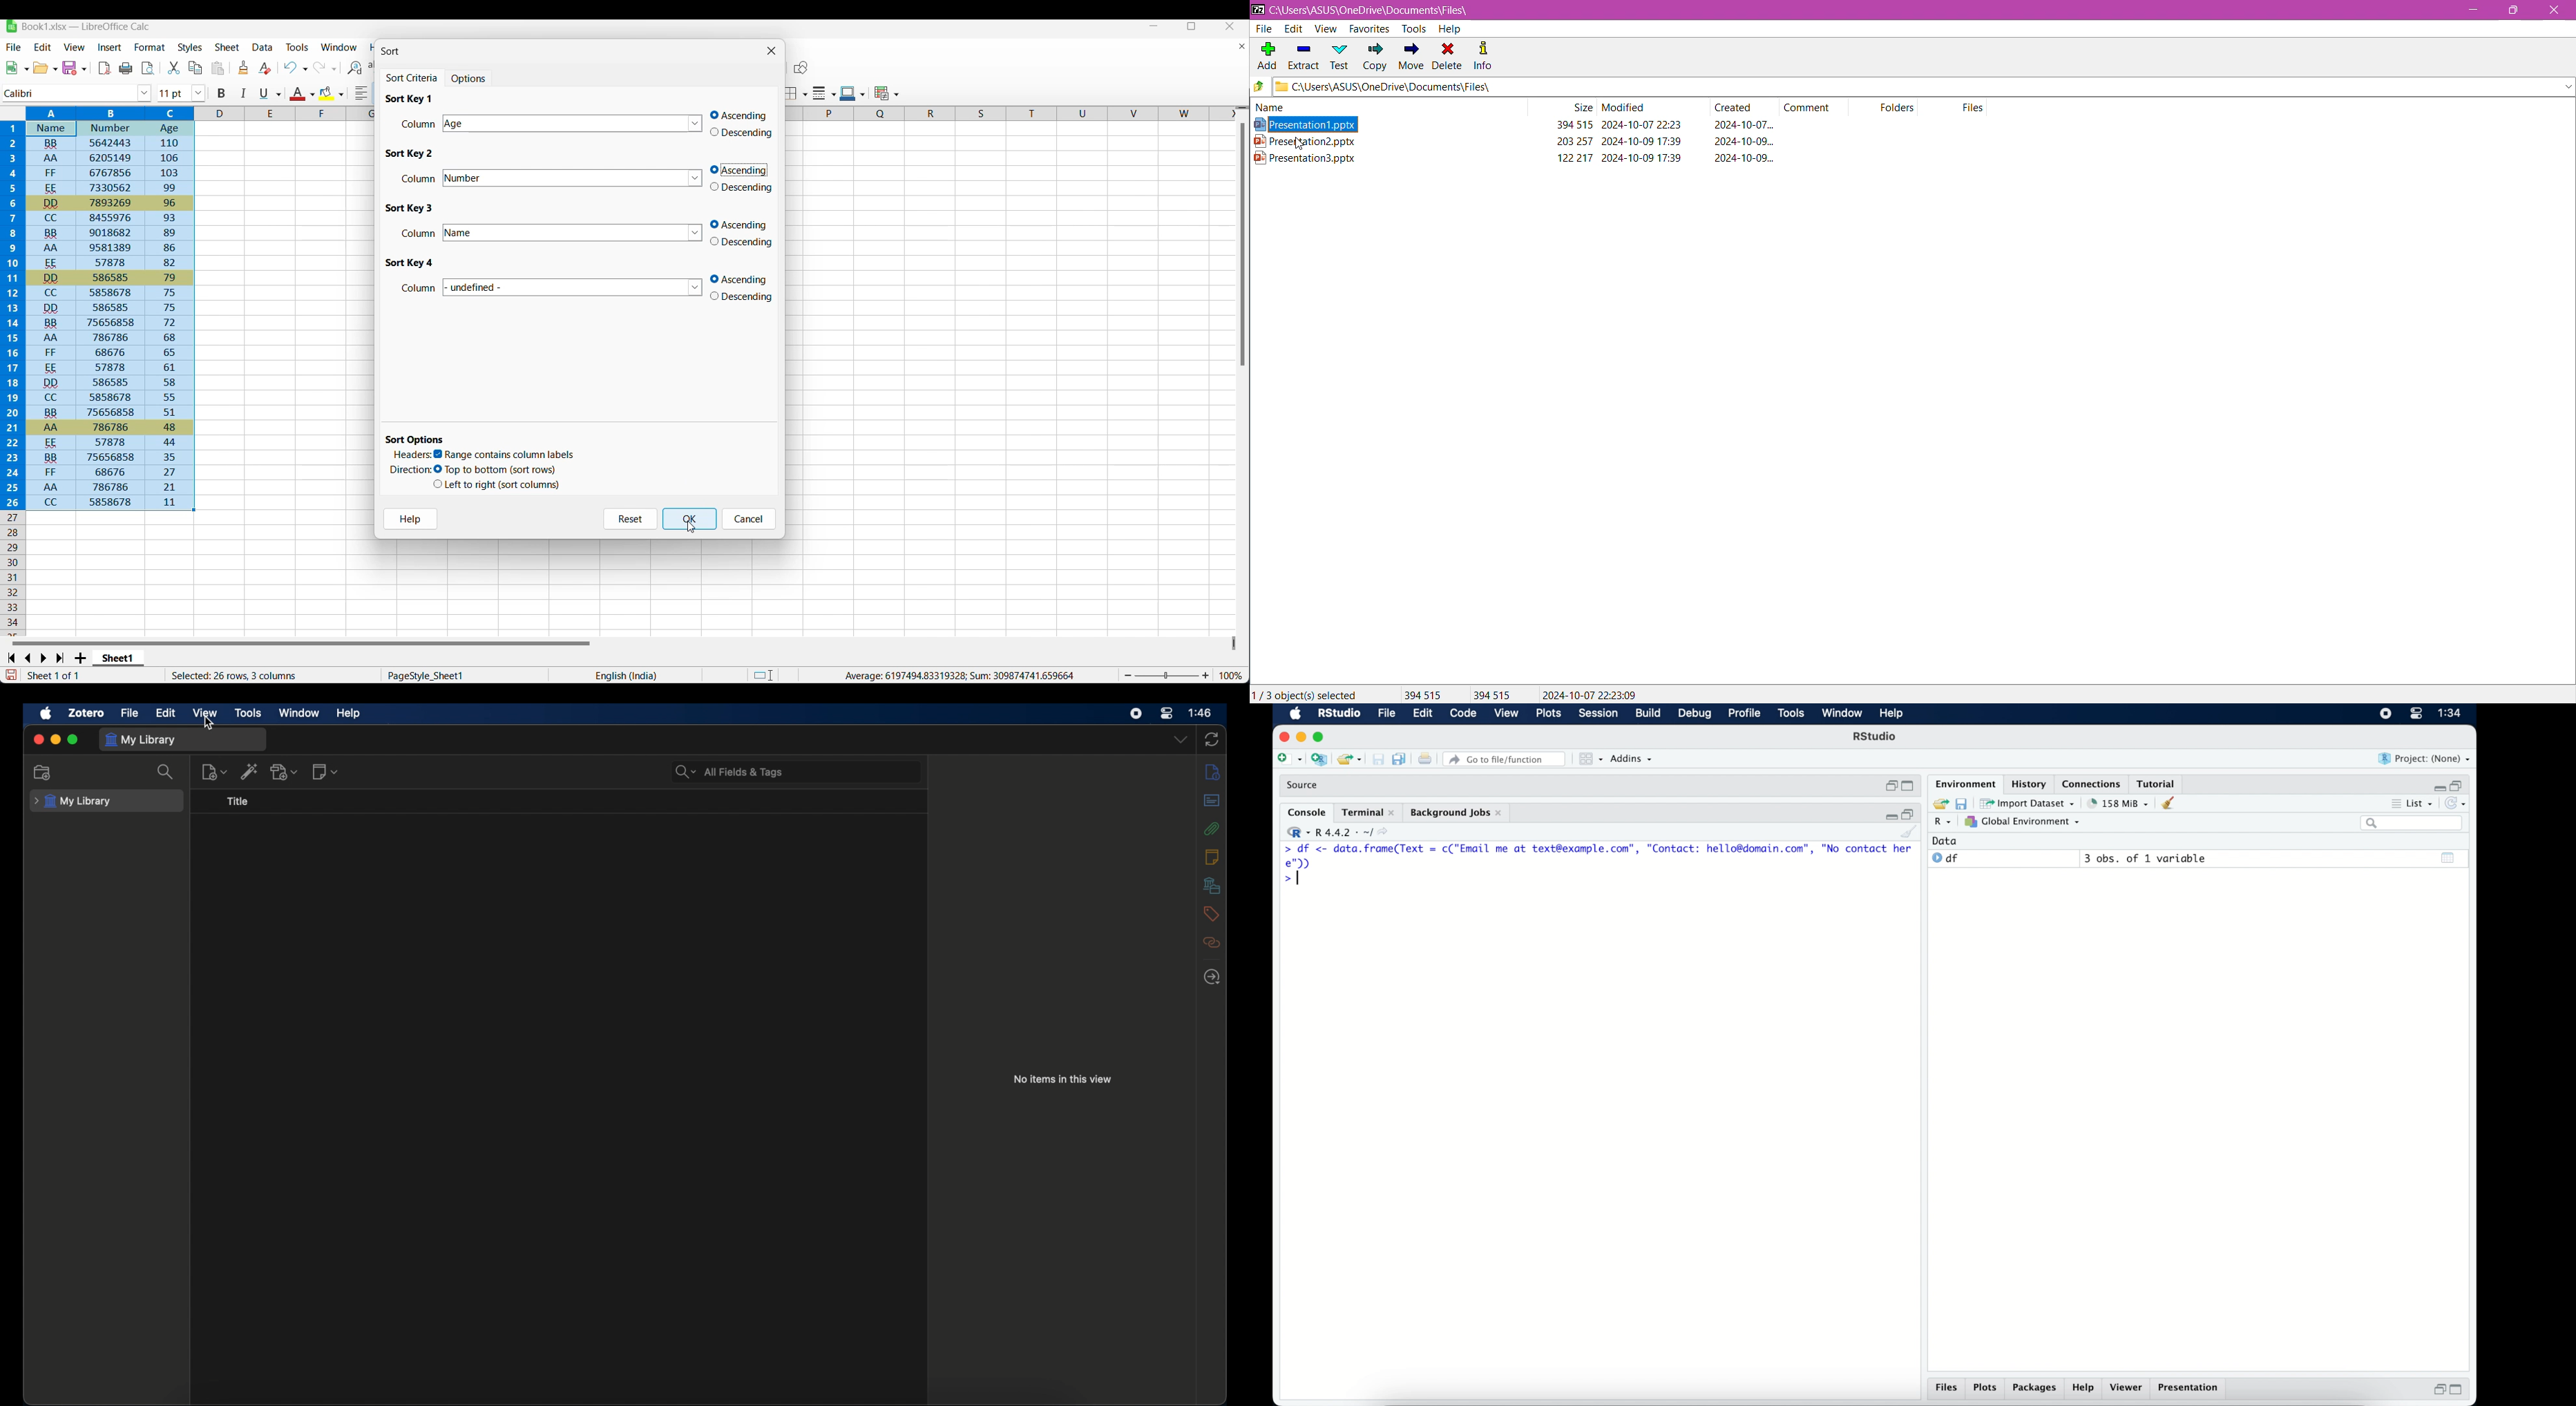 This screenshot has height=1428, width=2576. What do you see at coordinates (2028, 783) in the screenshot?
I see `History` at bounding box center [2028, 783].